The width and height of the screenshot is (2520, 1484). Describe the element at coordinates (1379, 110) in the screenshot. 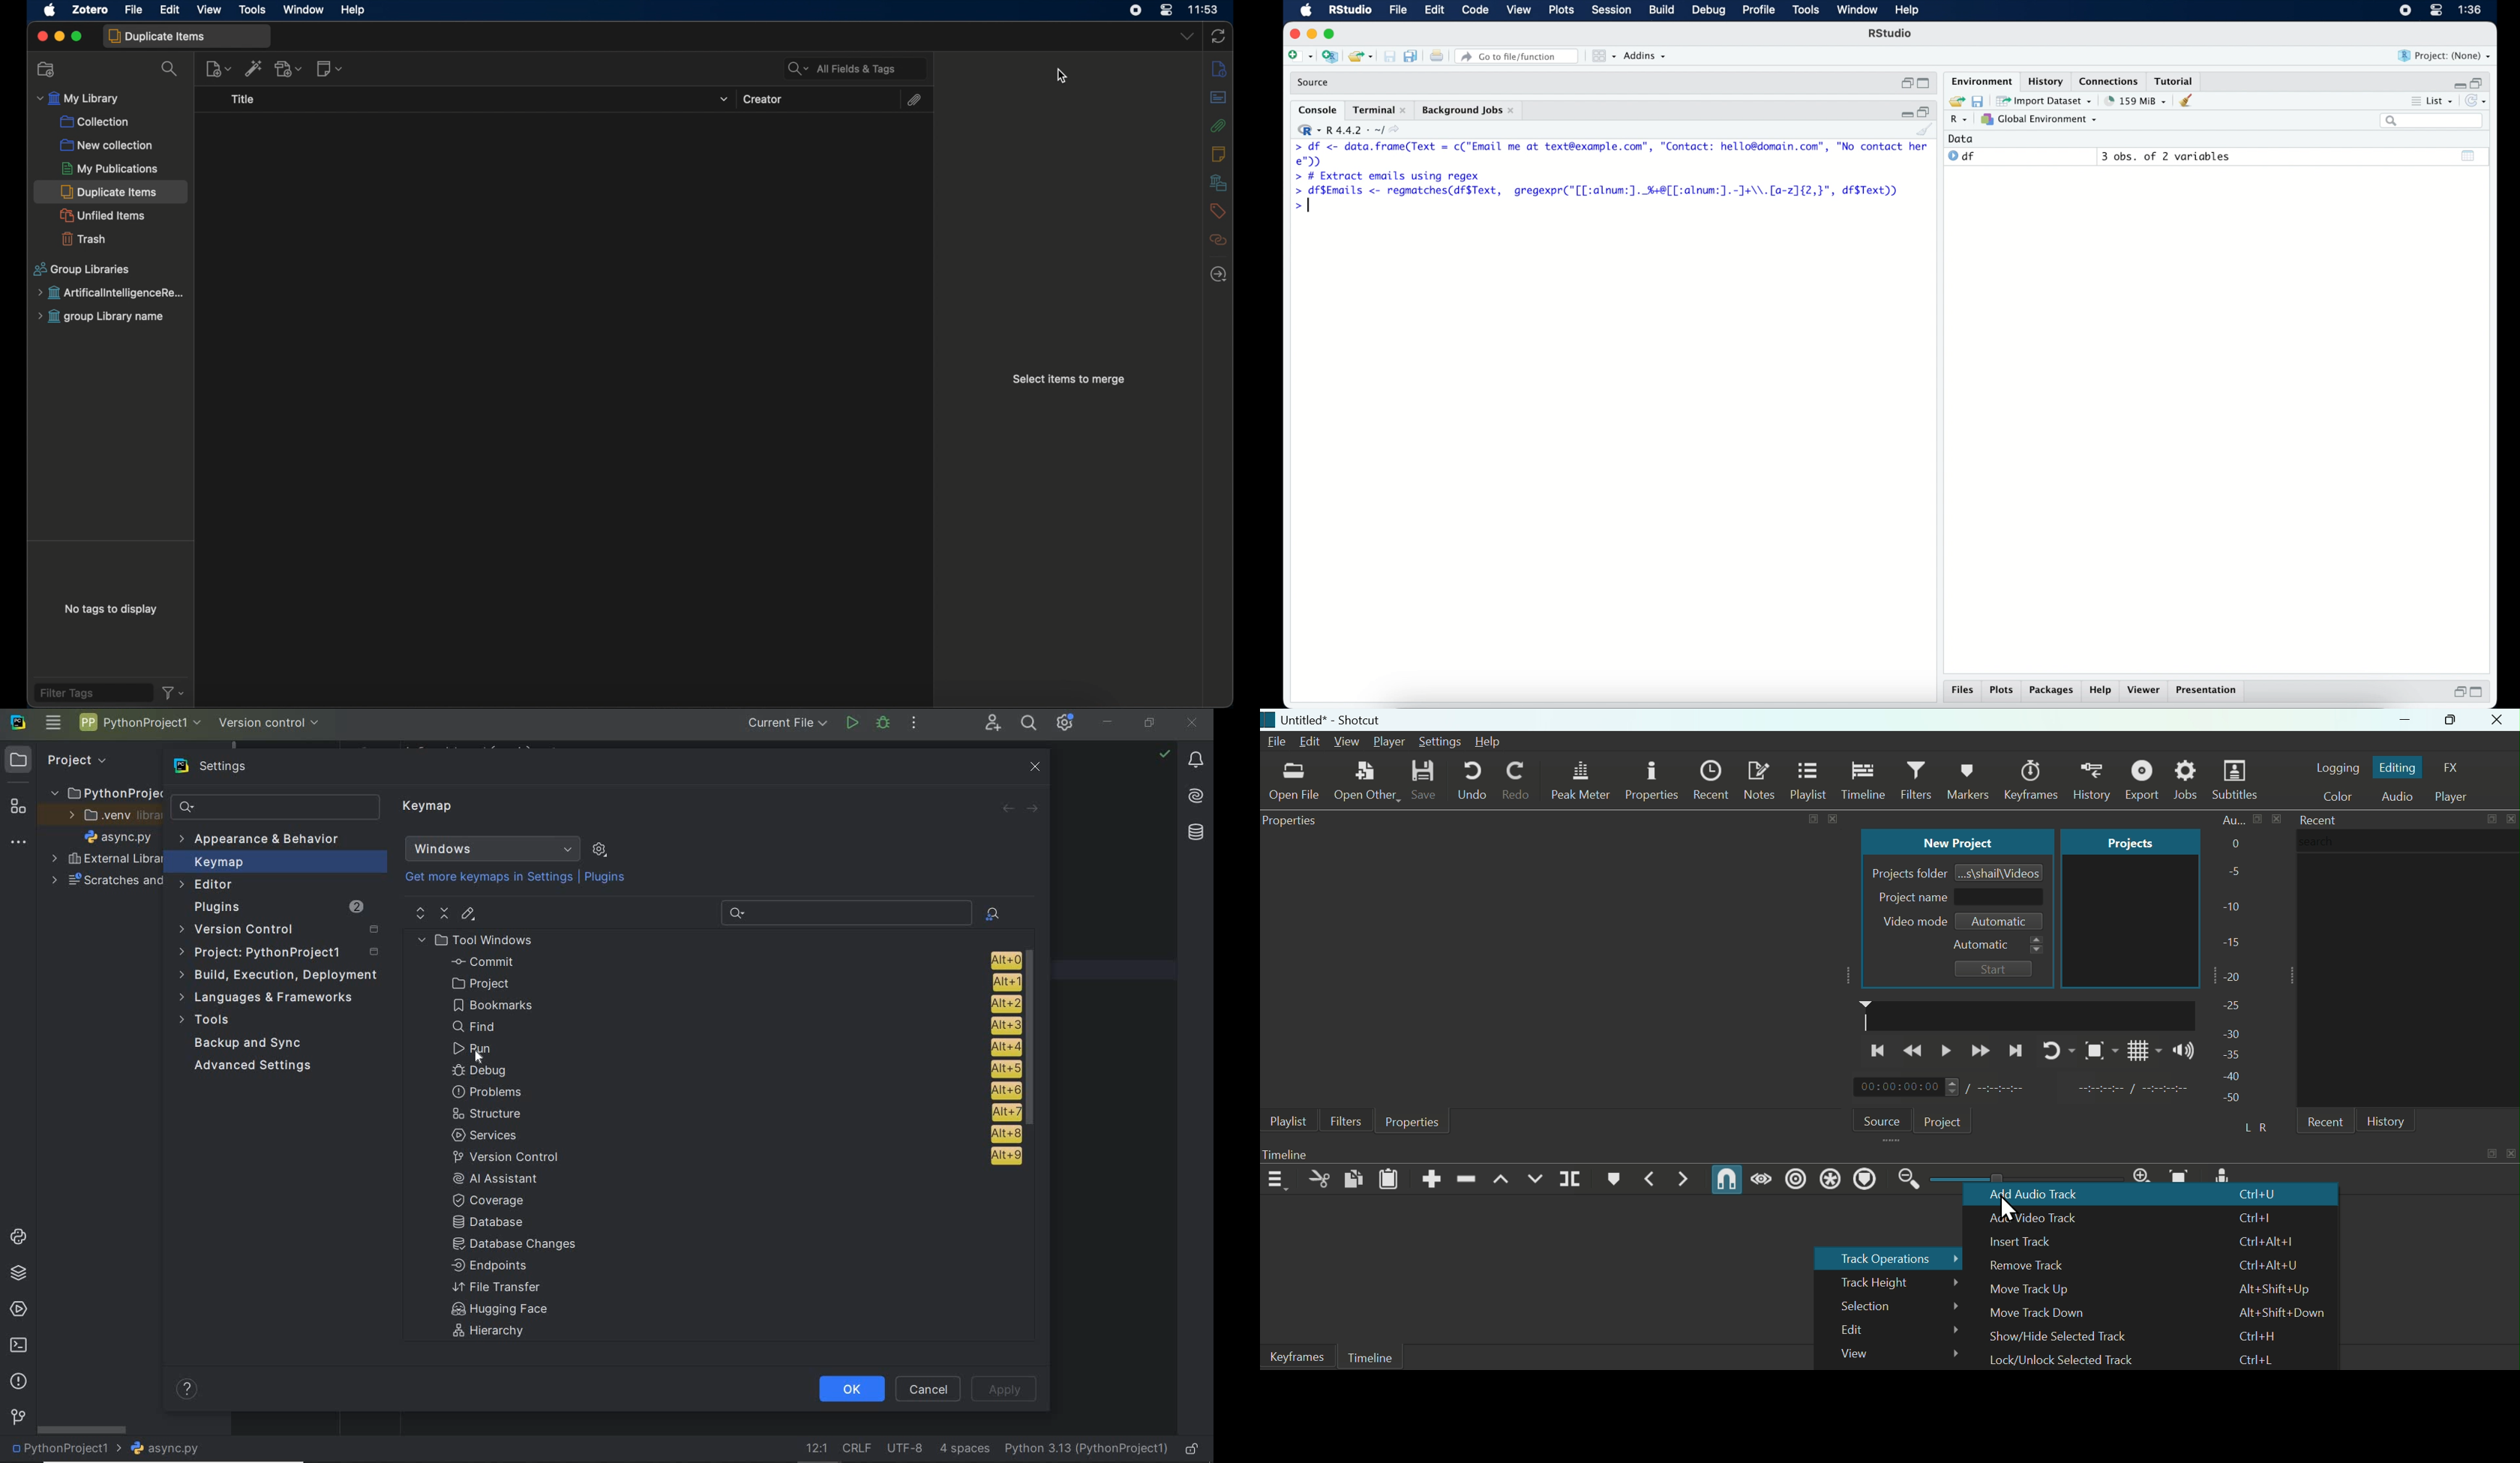

I see `terminal` at that location.